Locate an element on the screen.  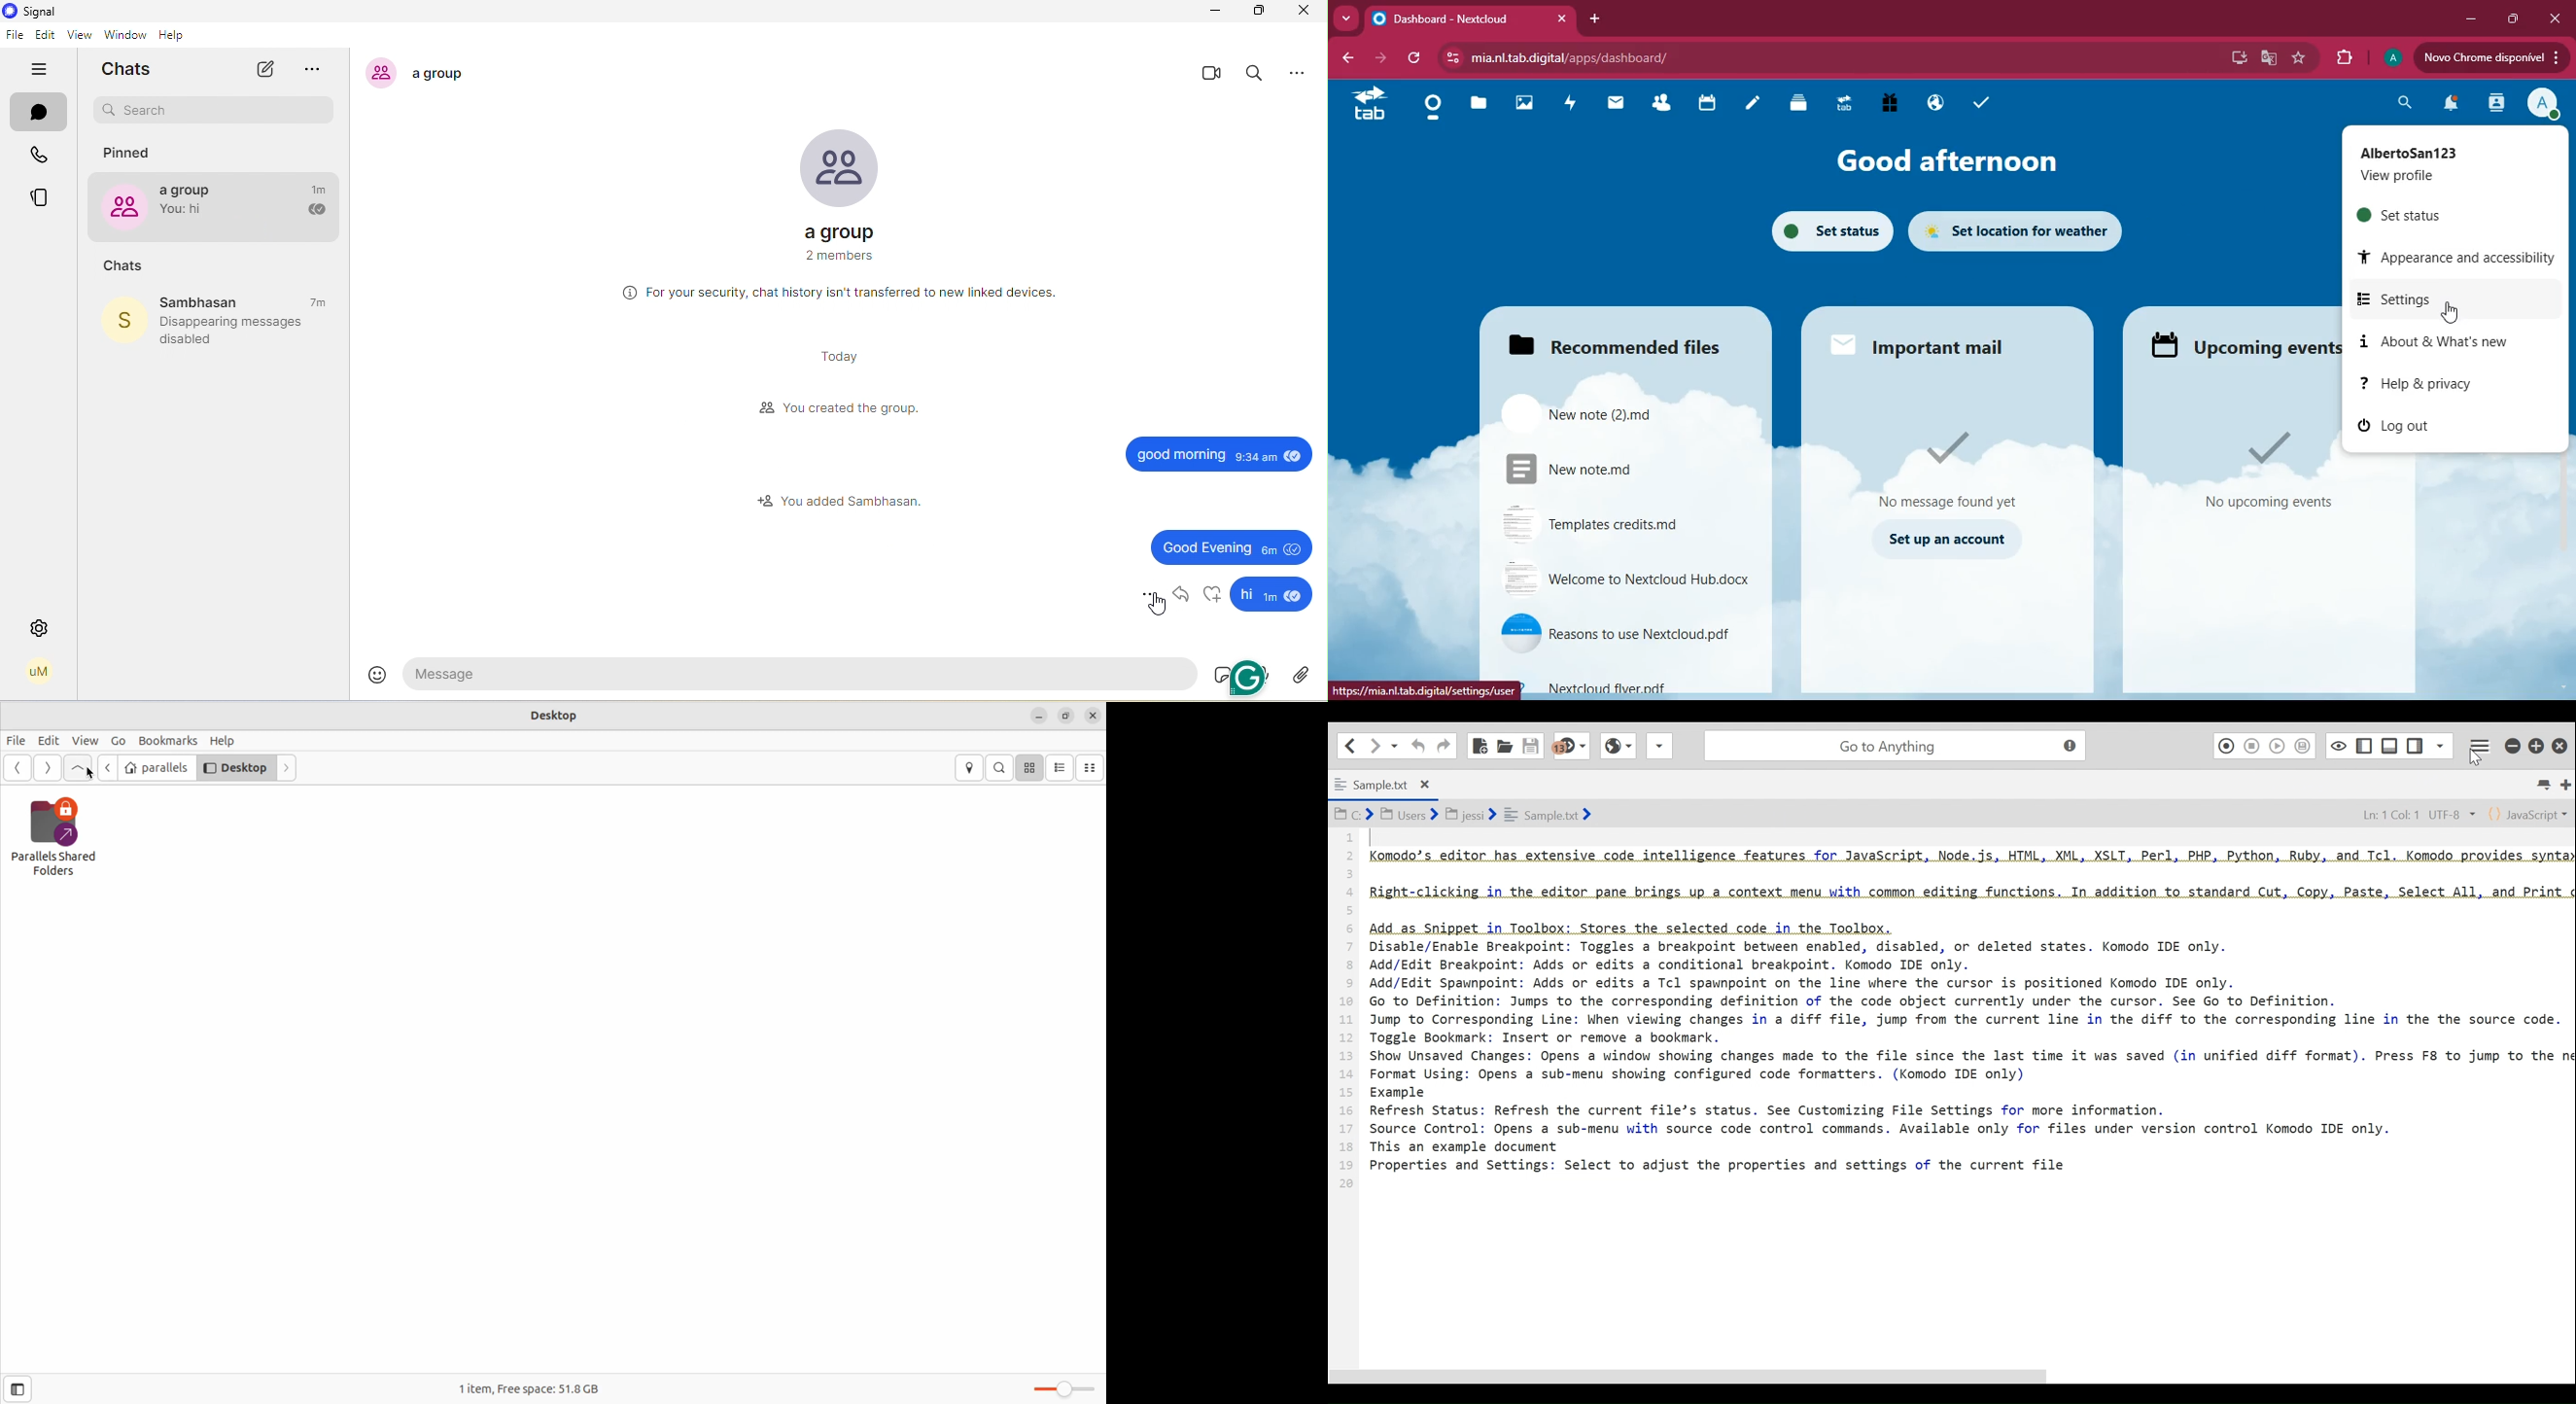
messages is located at coordinates (1955, 471).